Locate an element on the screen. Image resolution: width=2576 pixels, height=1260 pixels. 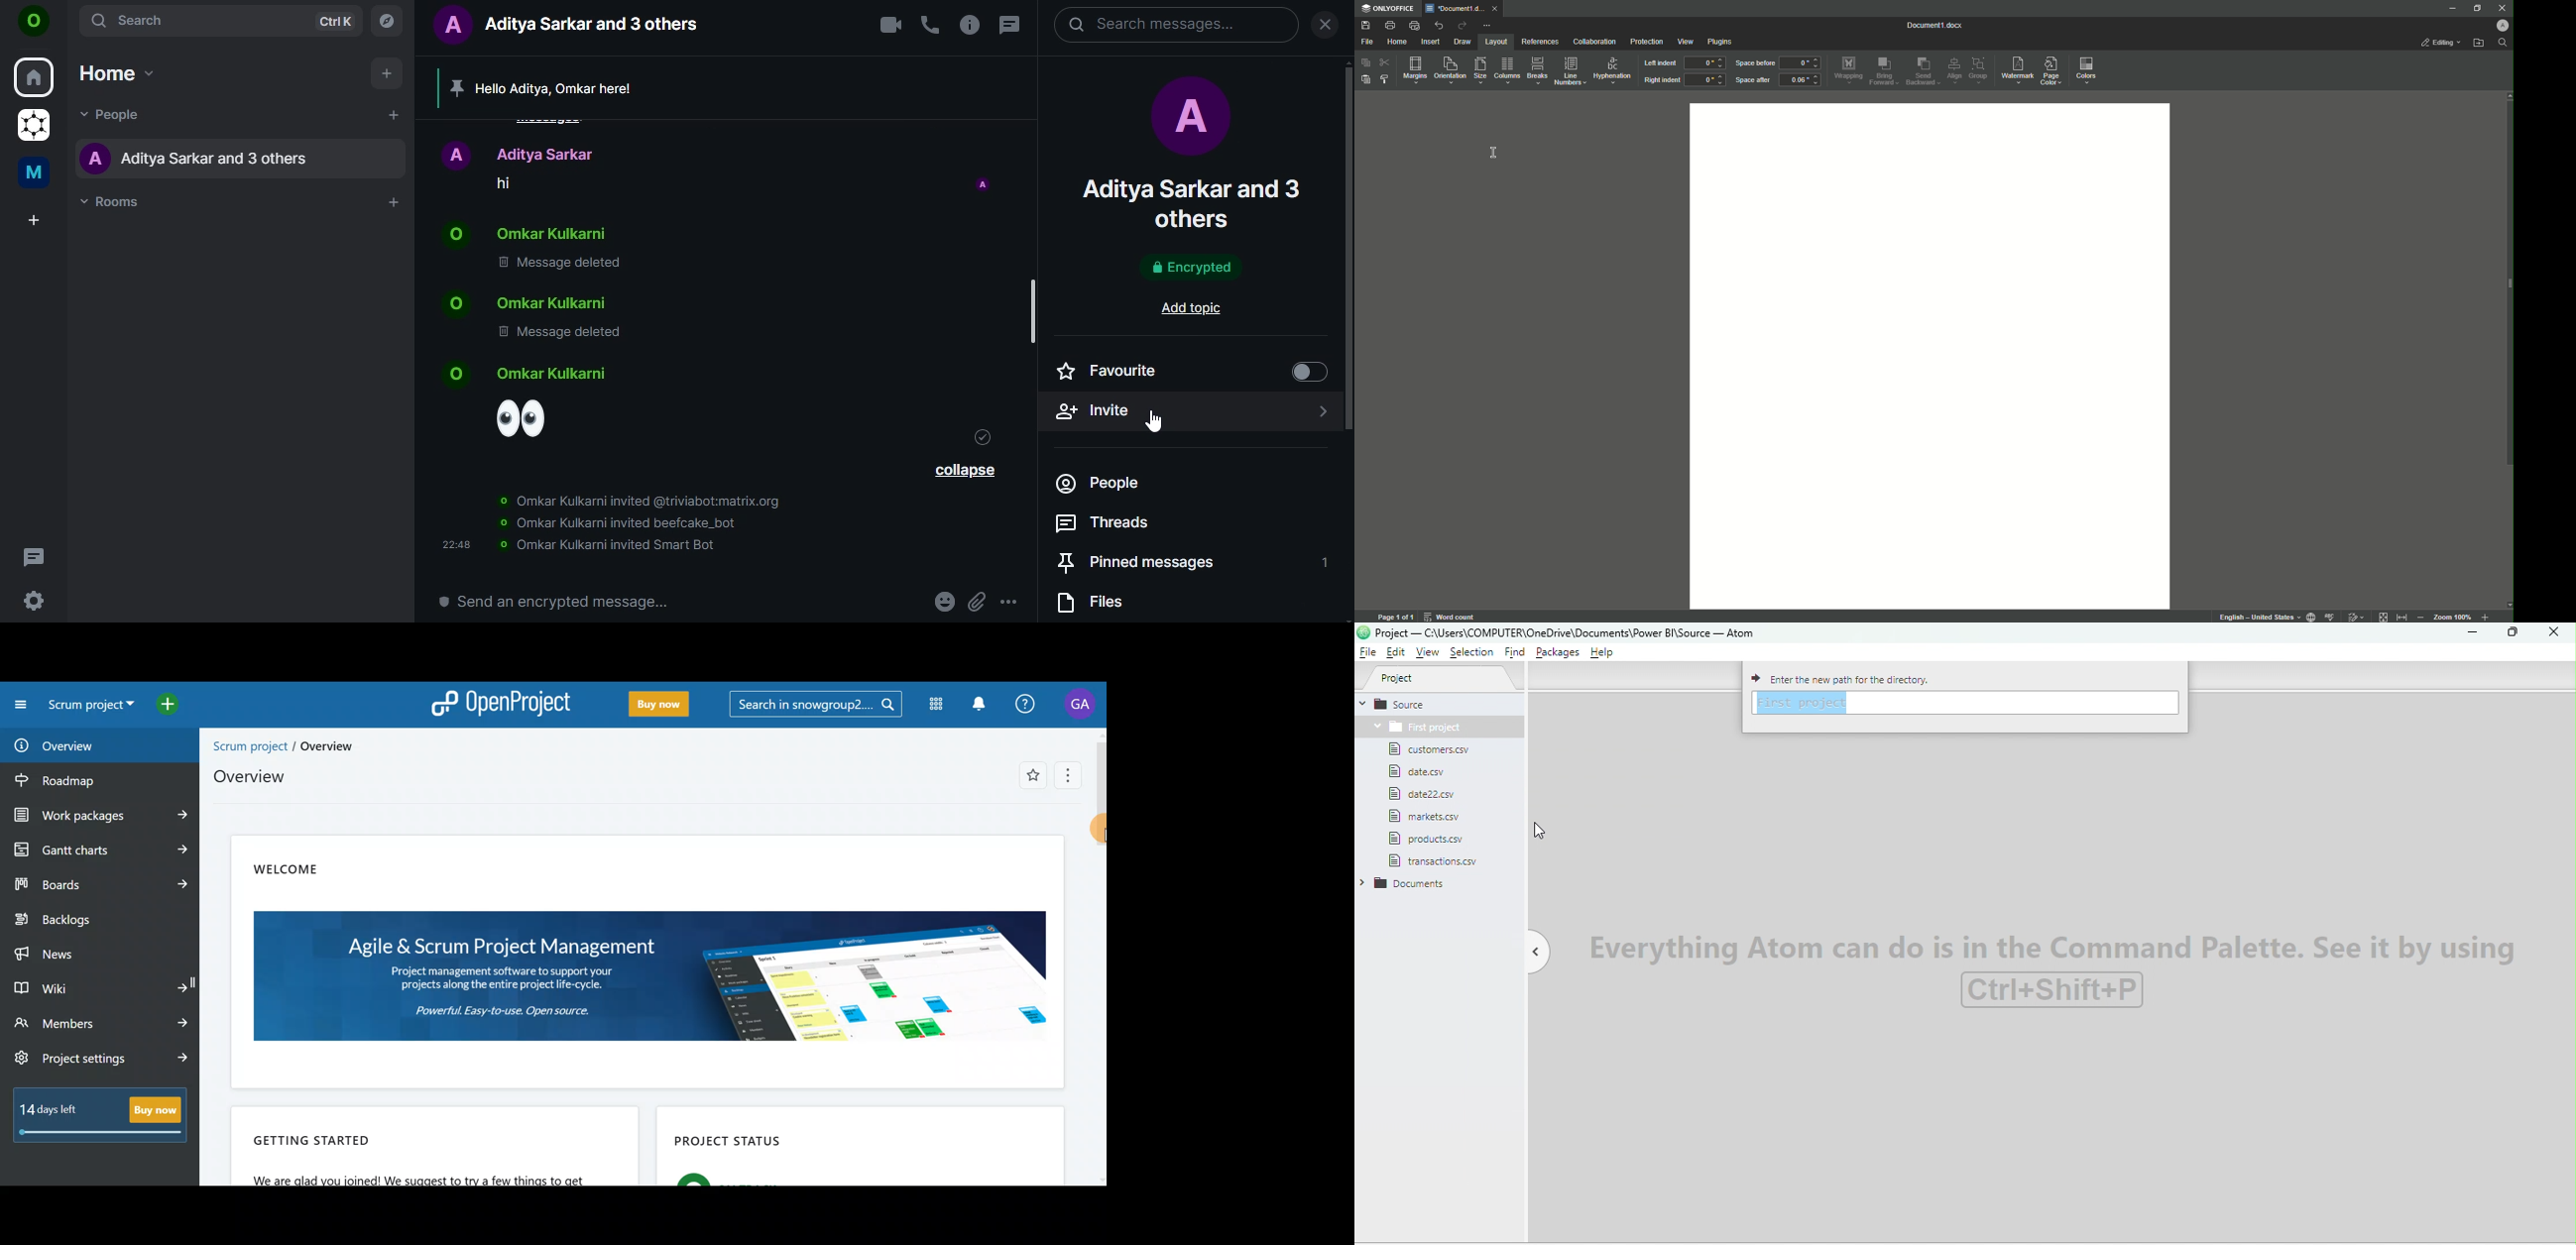
File is located at coordinates (1435, 750).